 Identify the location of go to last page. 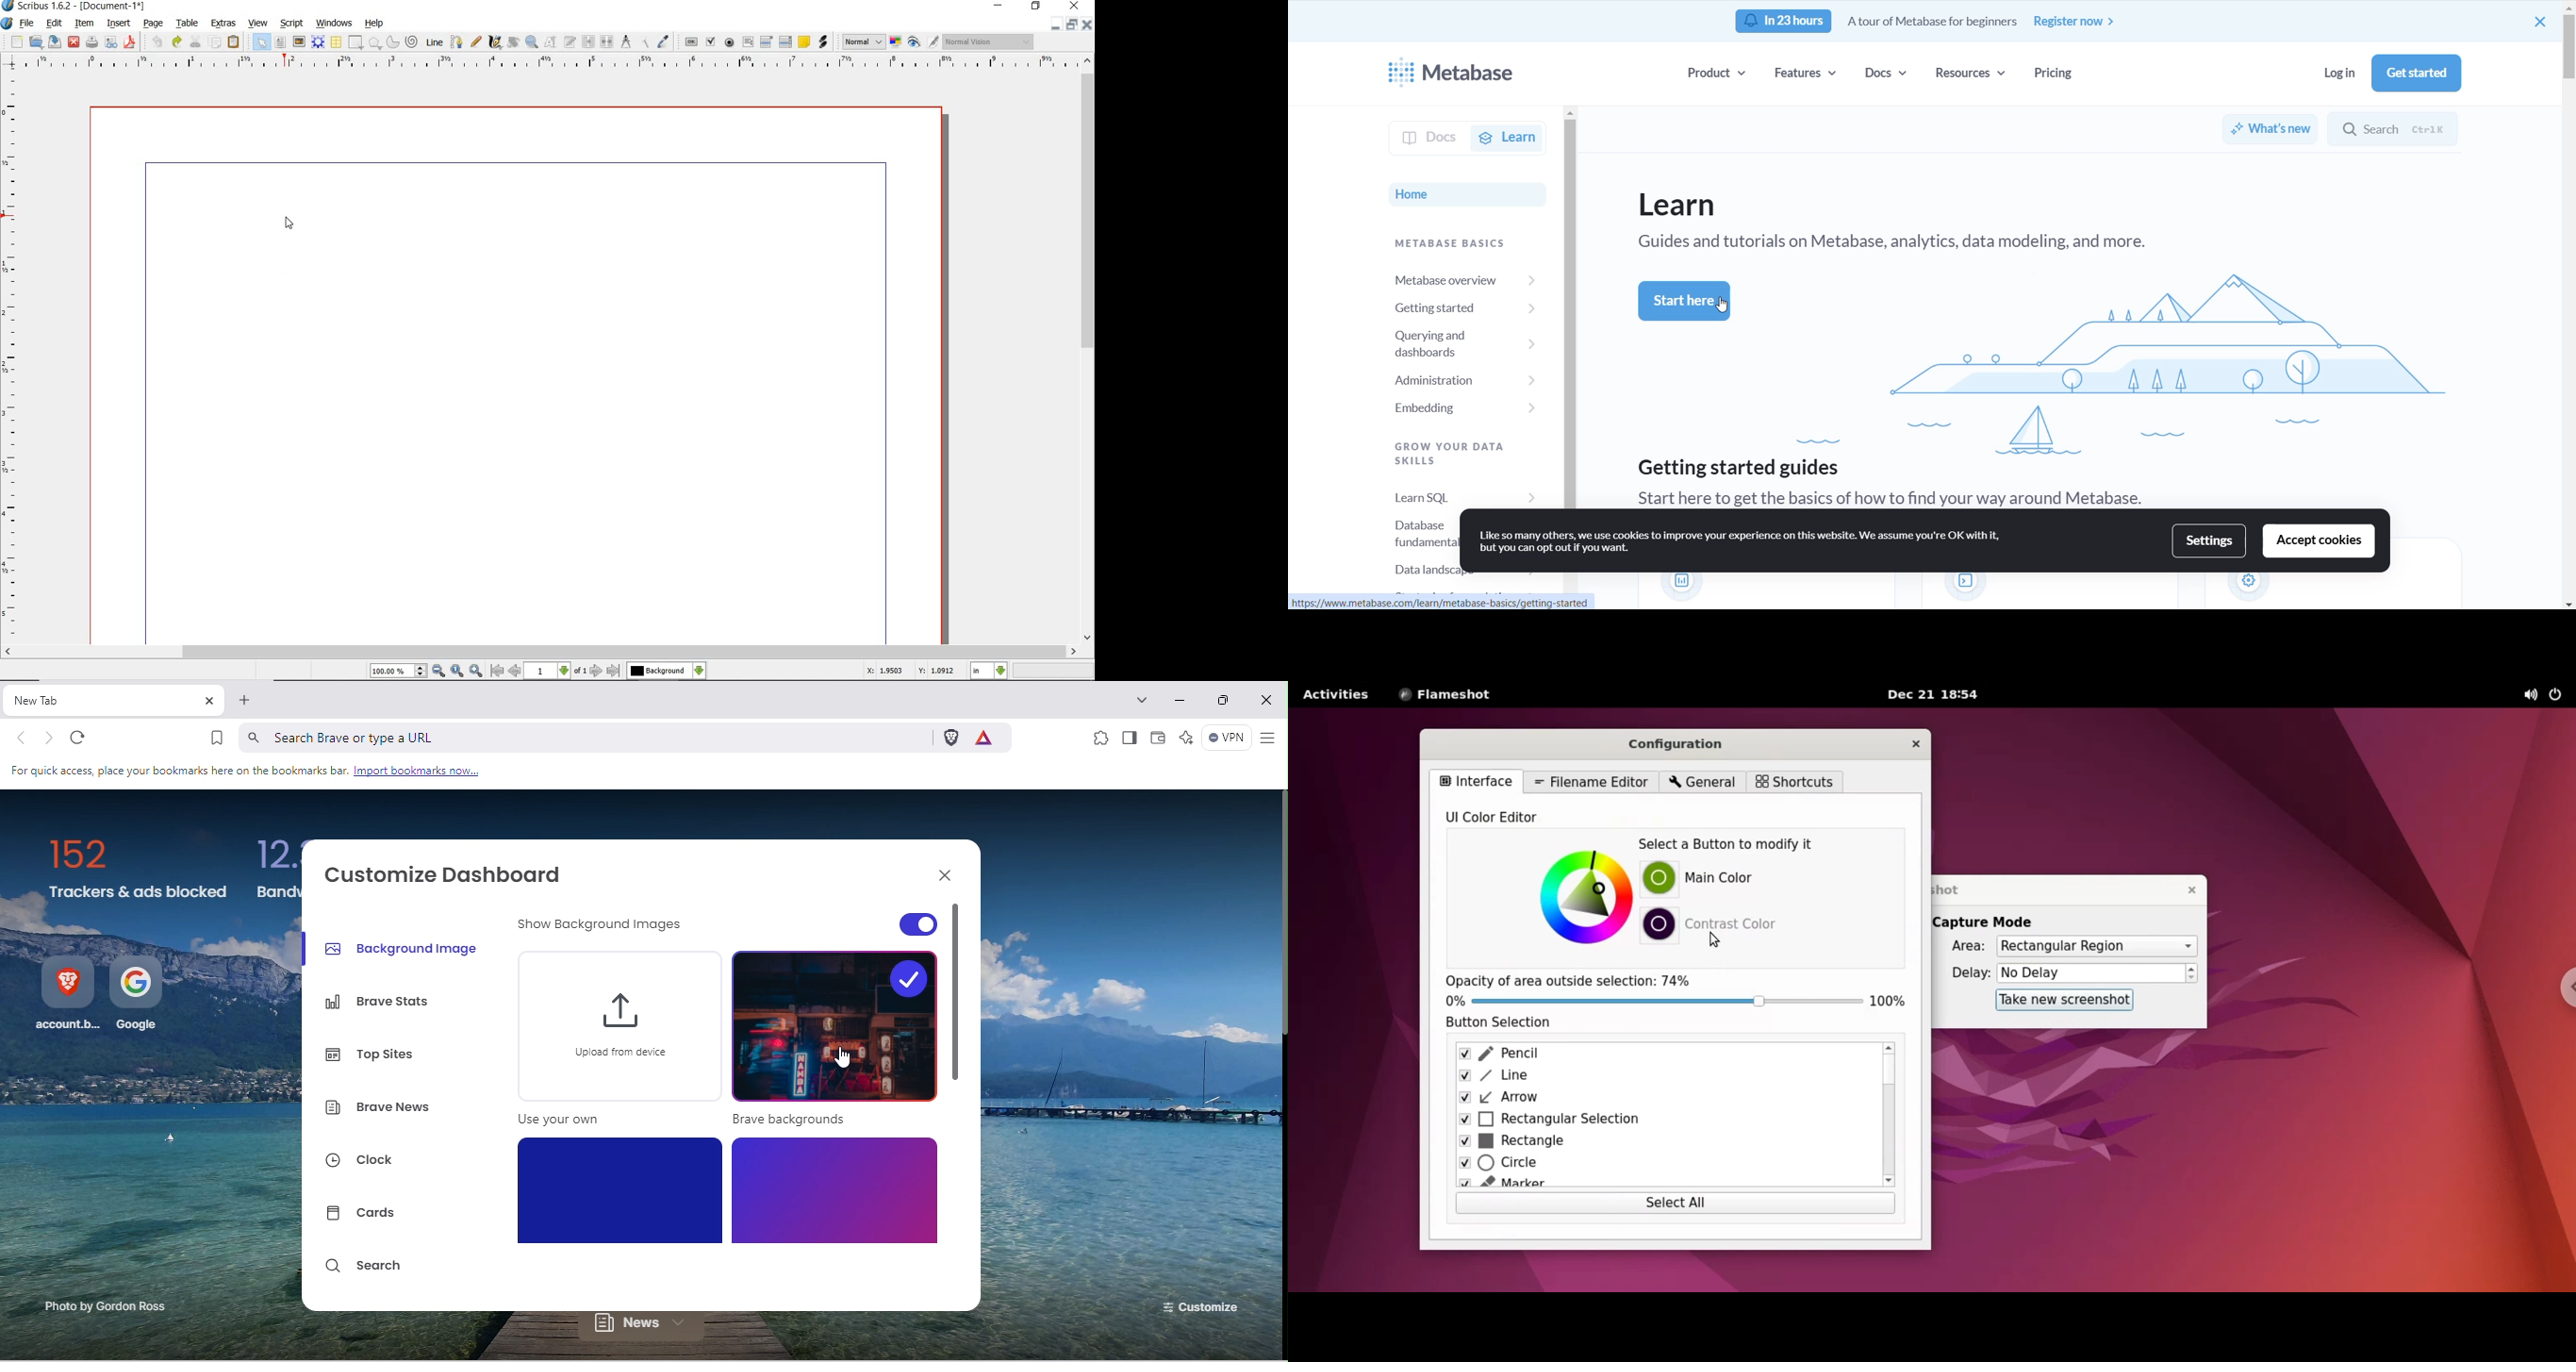
(615, 671).